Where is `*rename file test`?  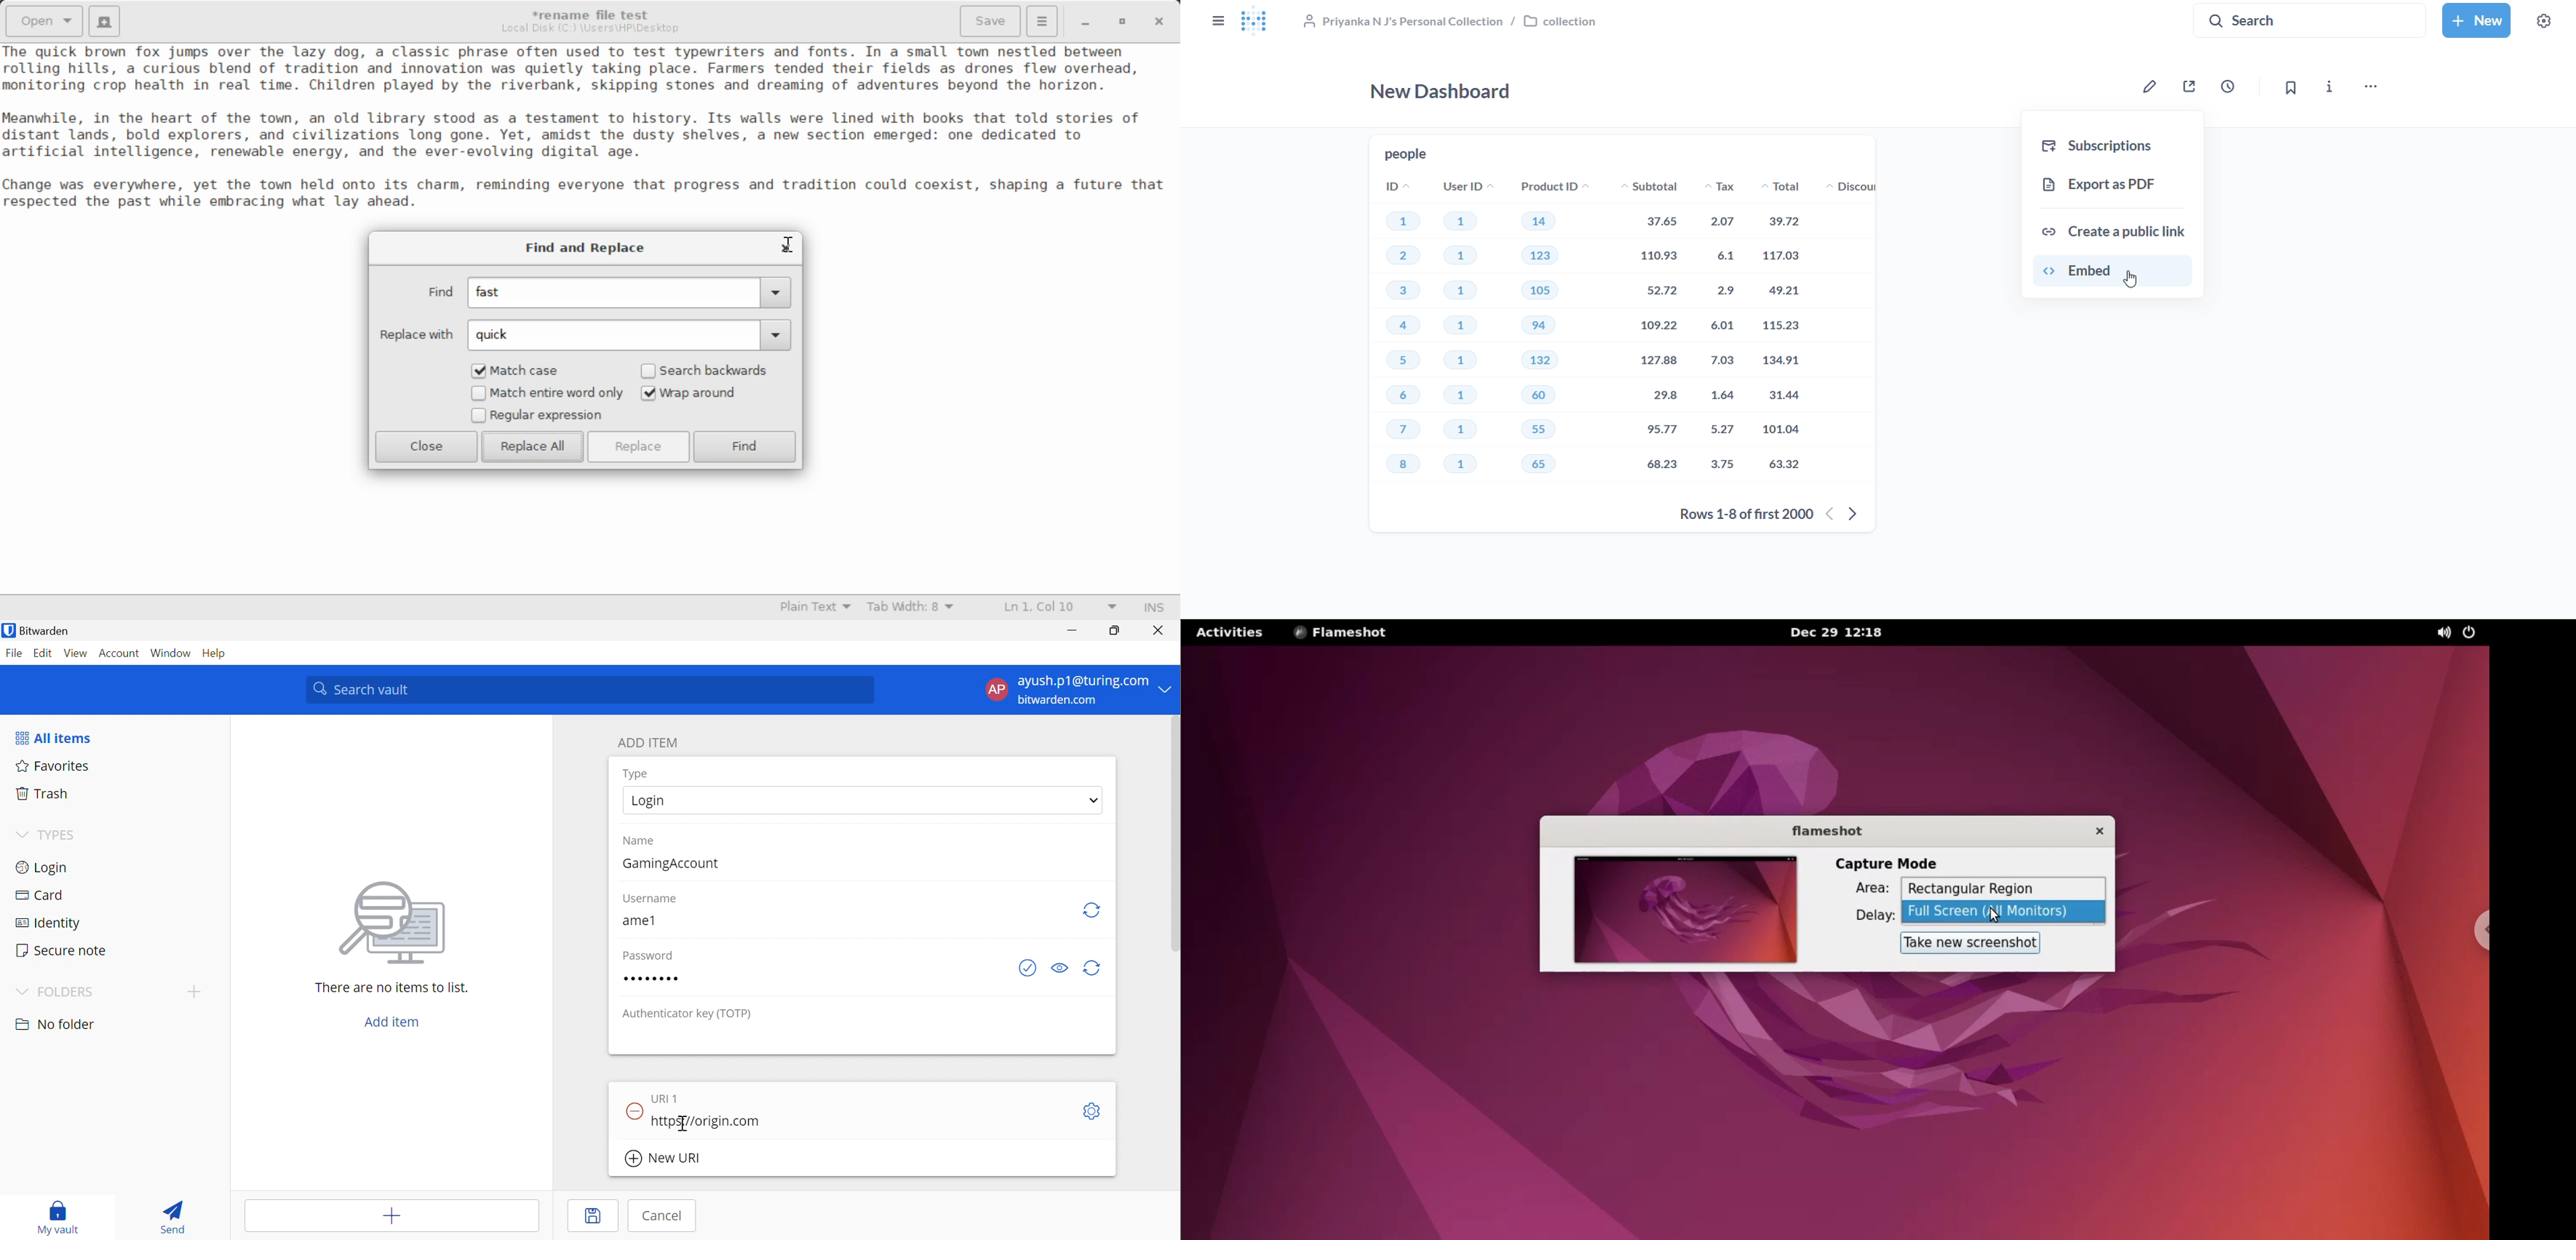 *rename file test is located at coordinates (598, 15).